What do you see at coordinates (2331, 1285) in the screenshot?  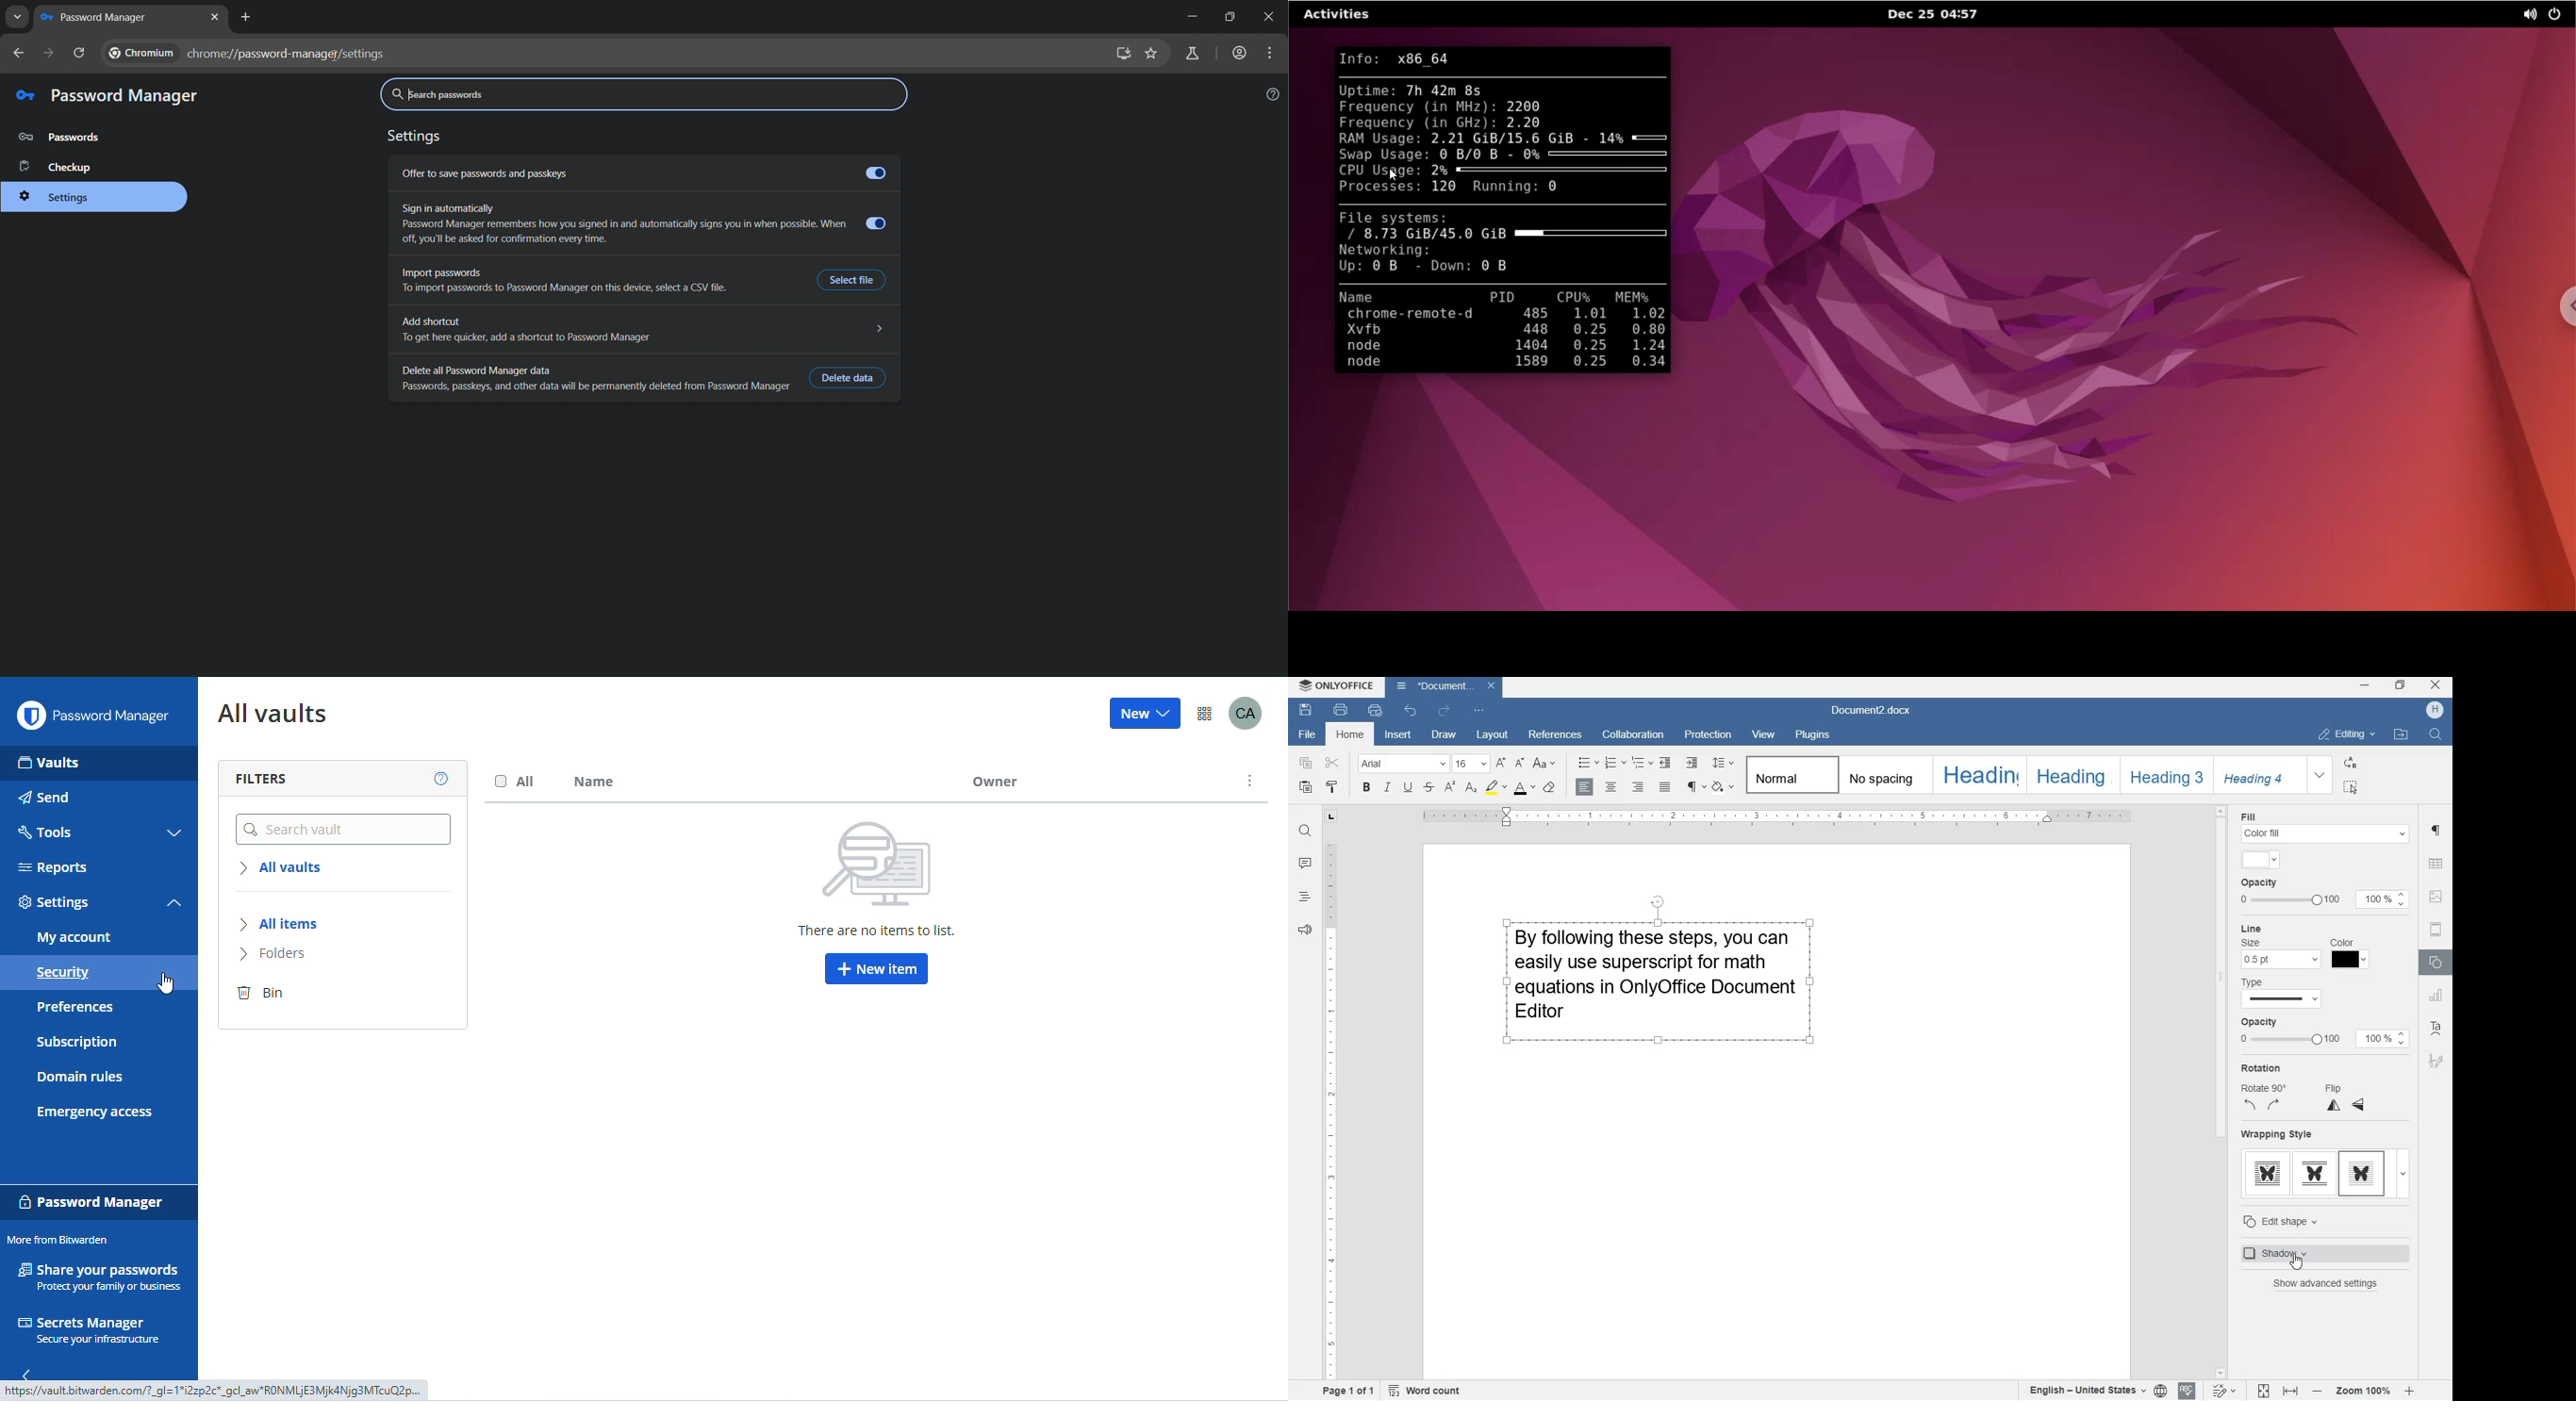 I see `show advanced settings` at bounding box center [2331, 1285].